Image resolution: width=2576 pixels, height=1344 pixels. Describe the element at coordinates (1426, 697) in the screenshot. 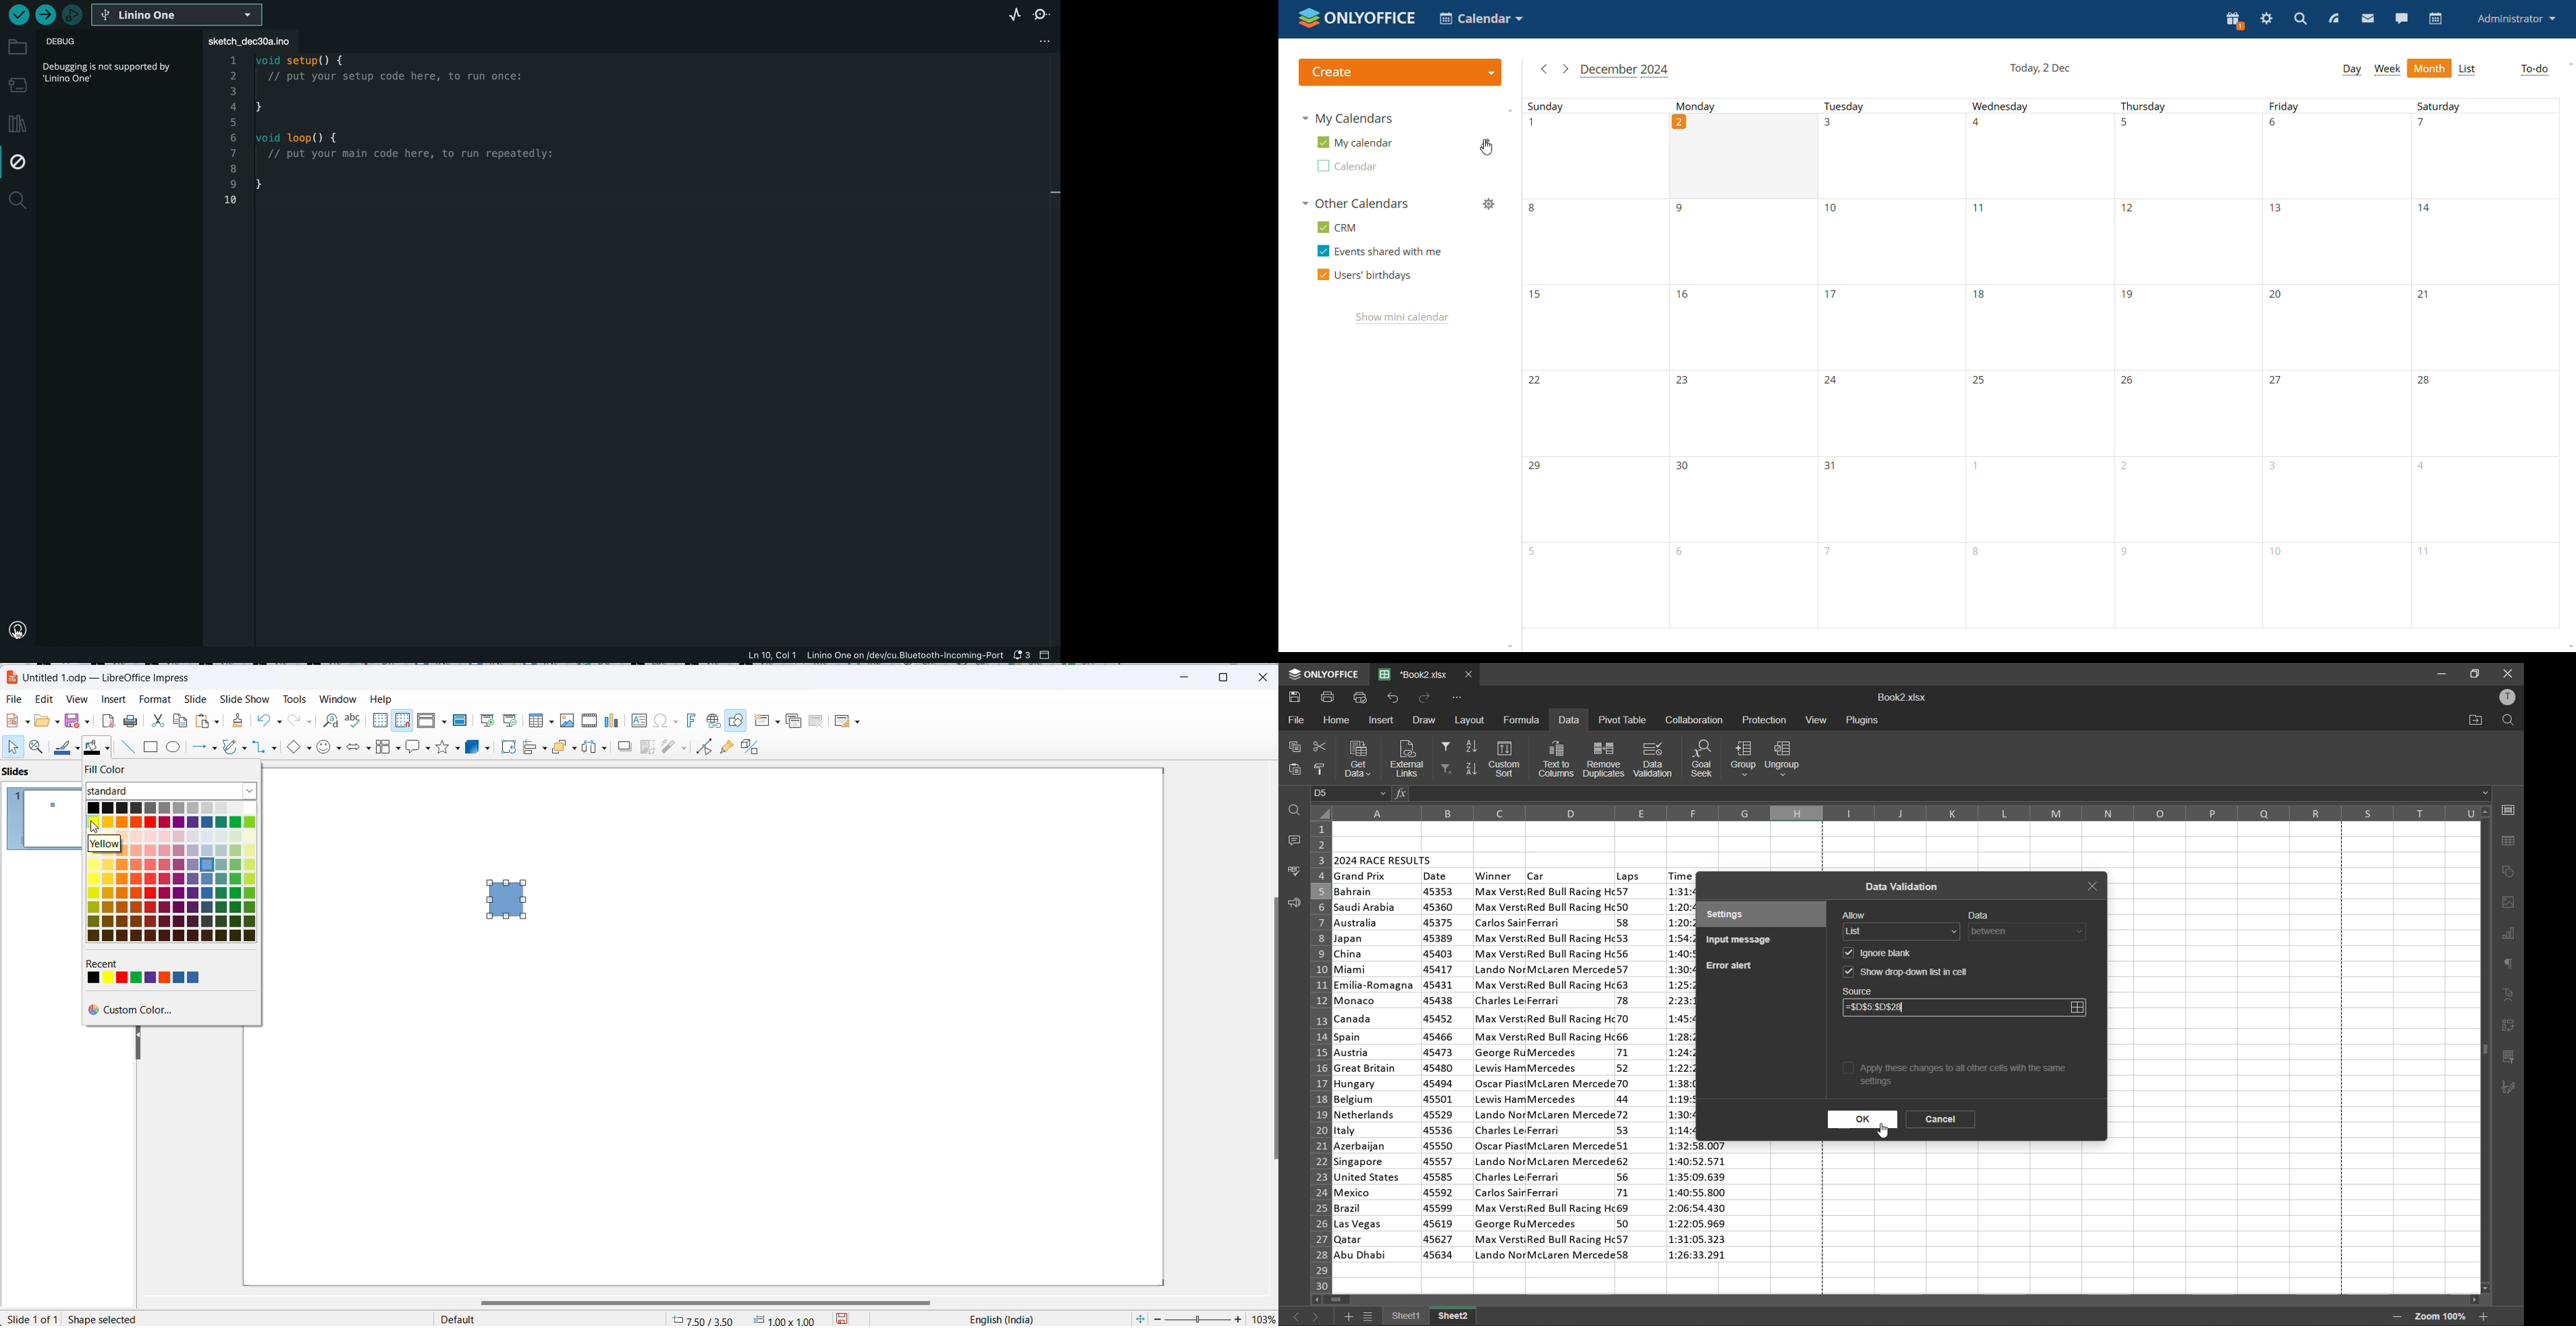

I see `redo` at that location.